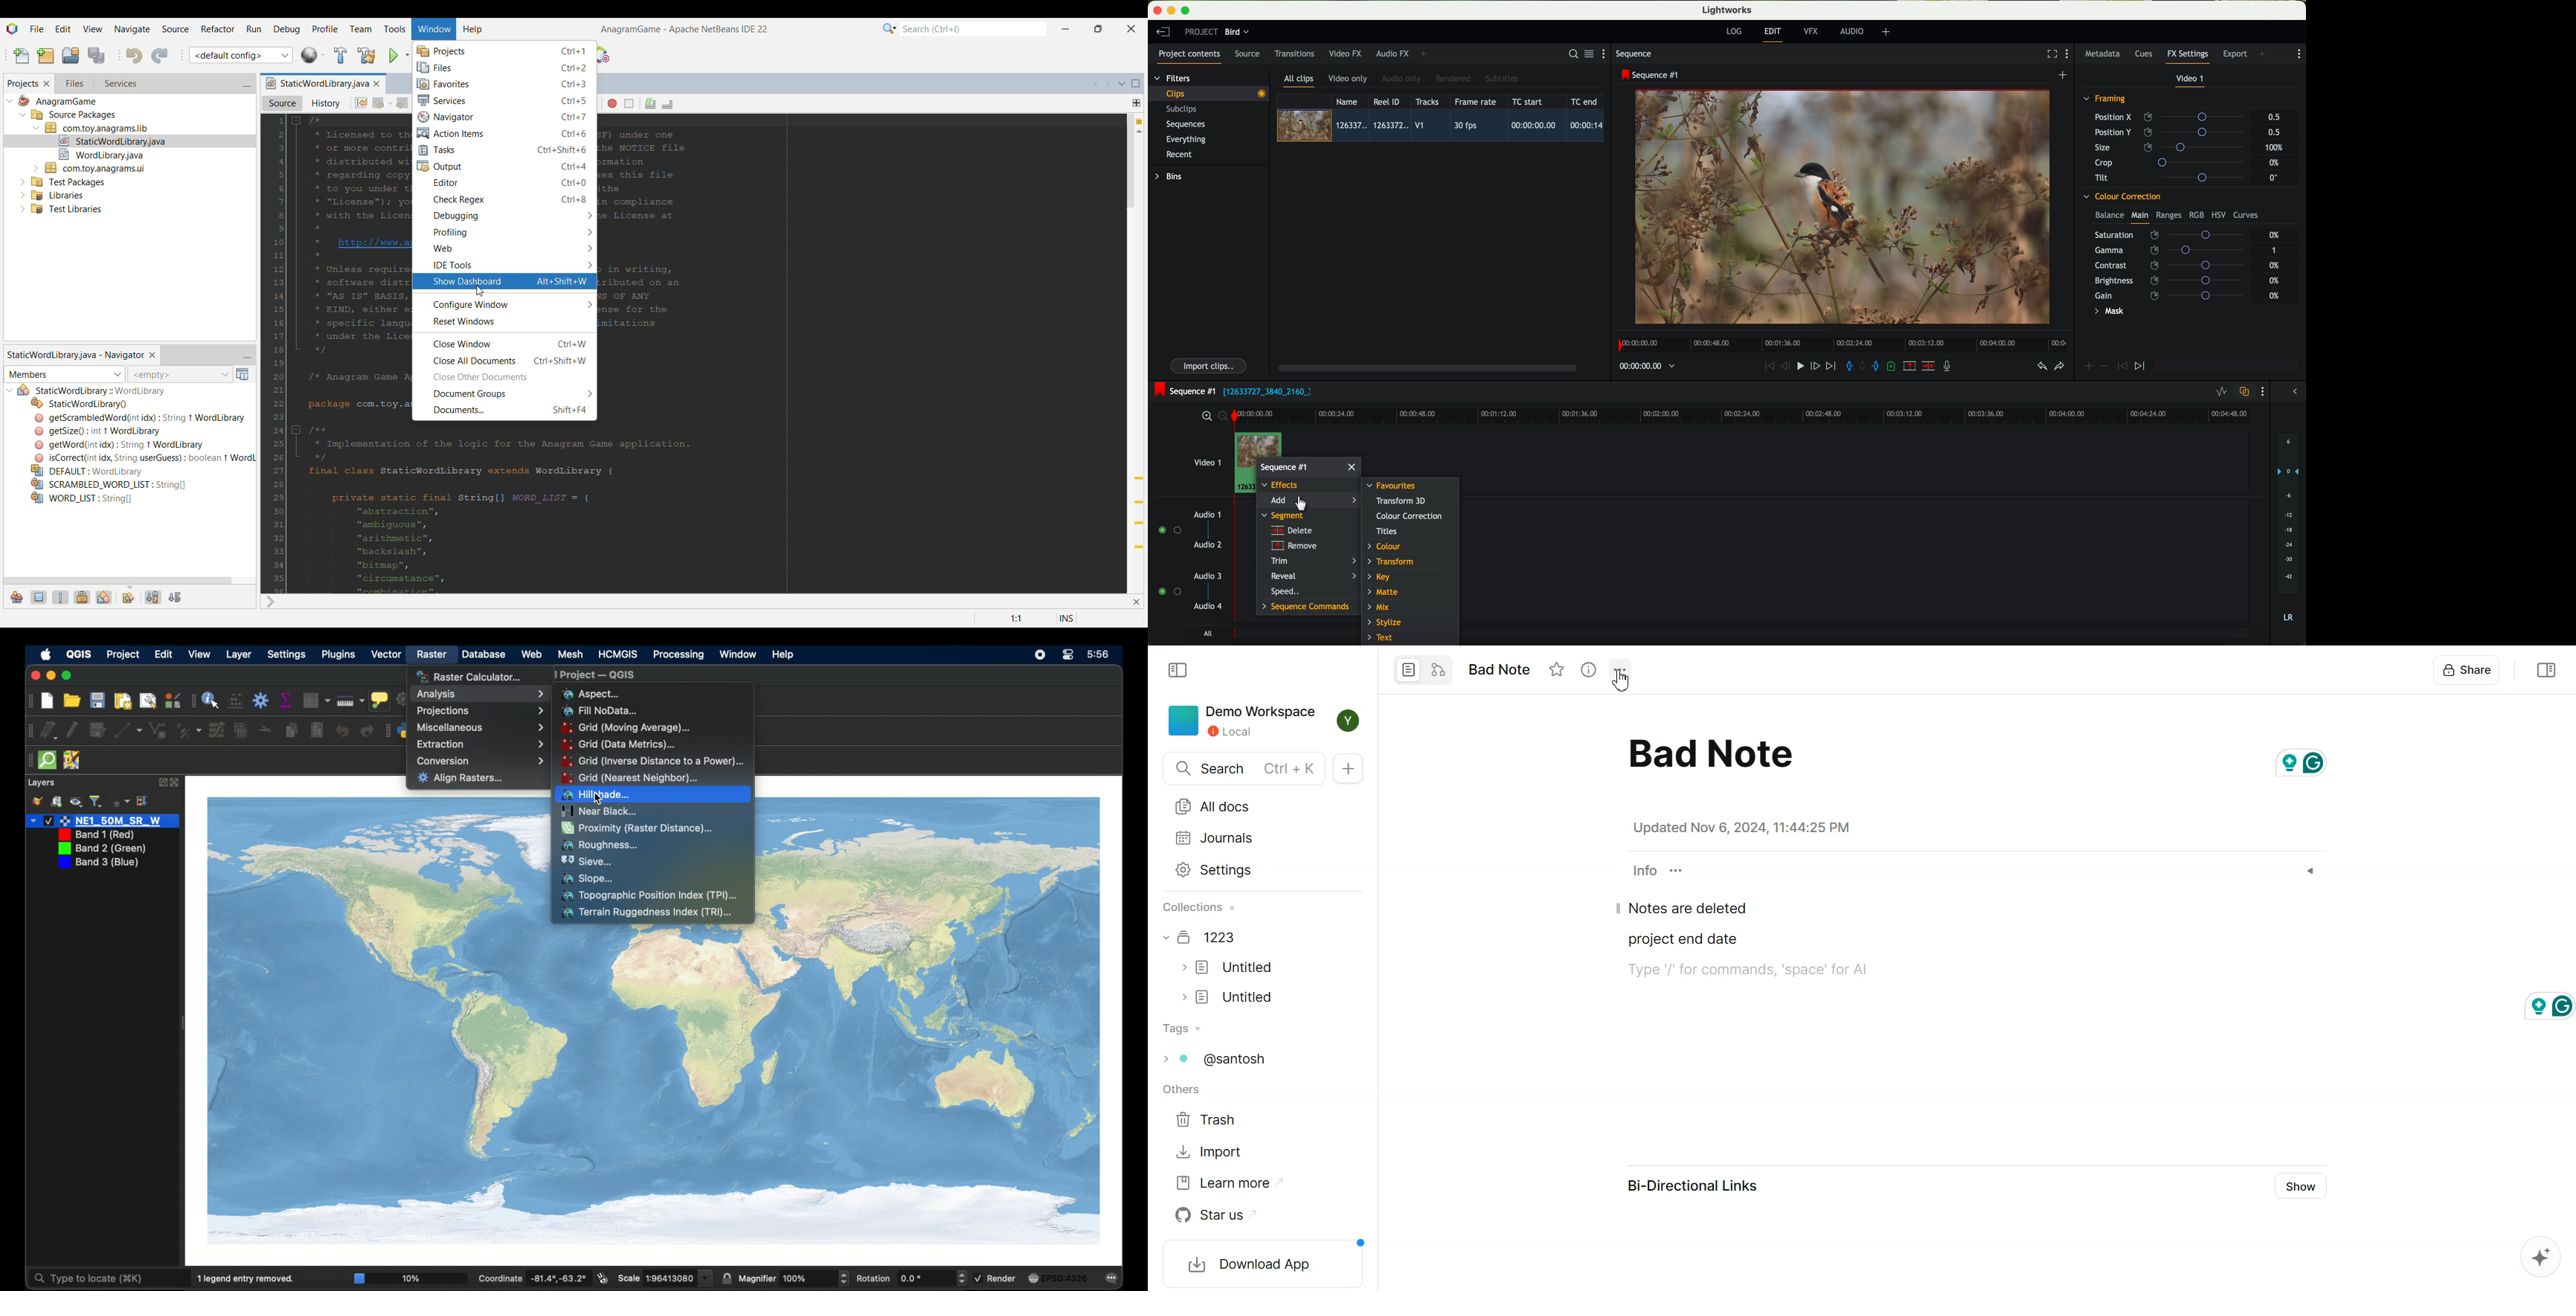  What do you see at coordinates (1734, 31) in the screenshot?
I see `log` at bounding box center [1734, 31].